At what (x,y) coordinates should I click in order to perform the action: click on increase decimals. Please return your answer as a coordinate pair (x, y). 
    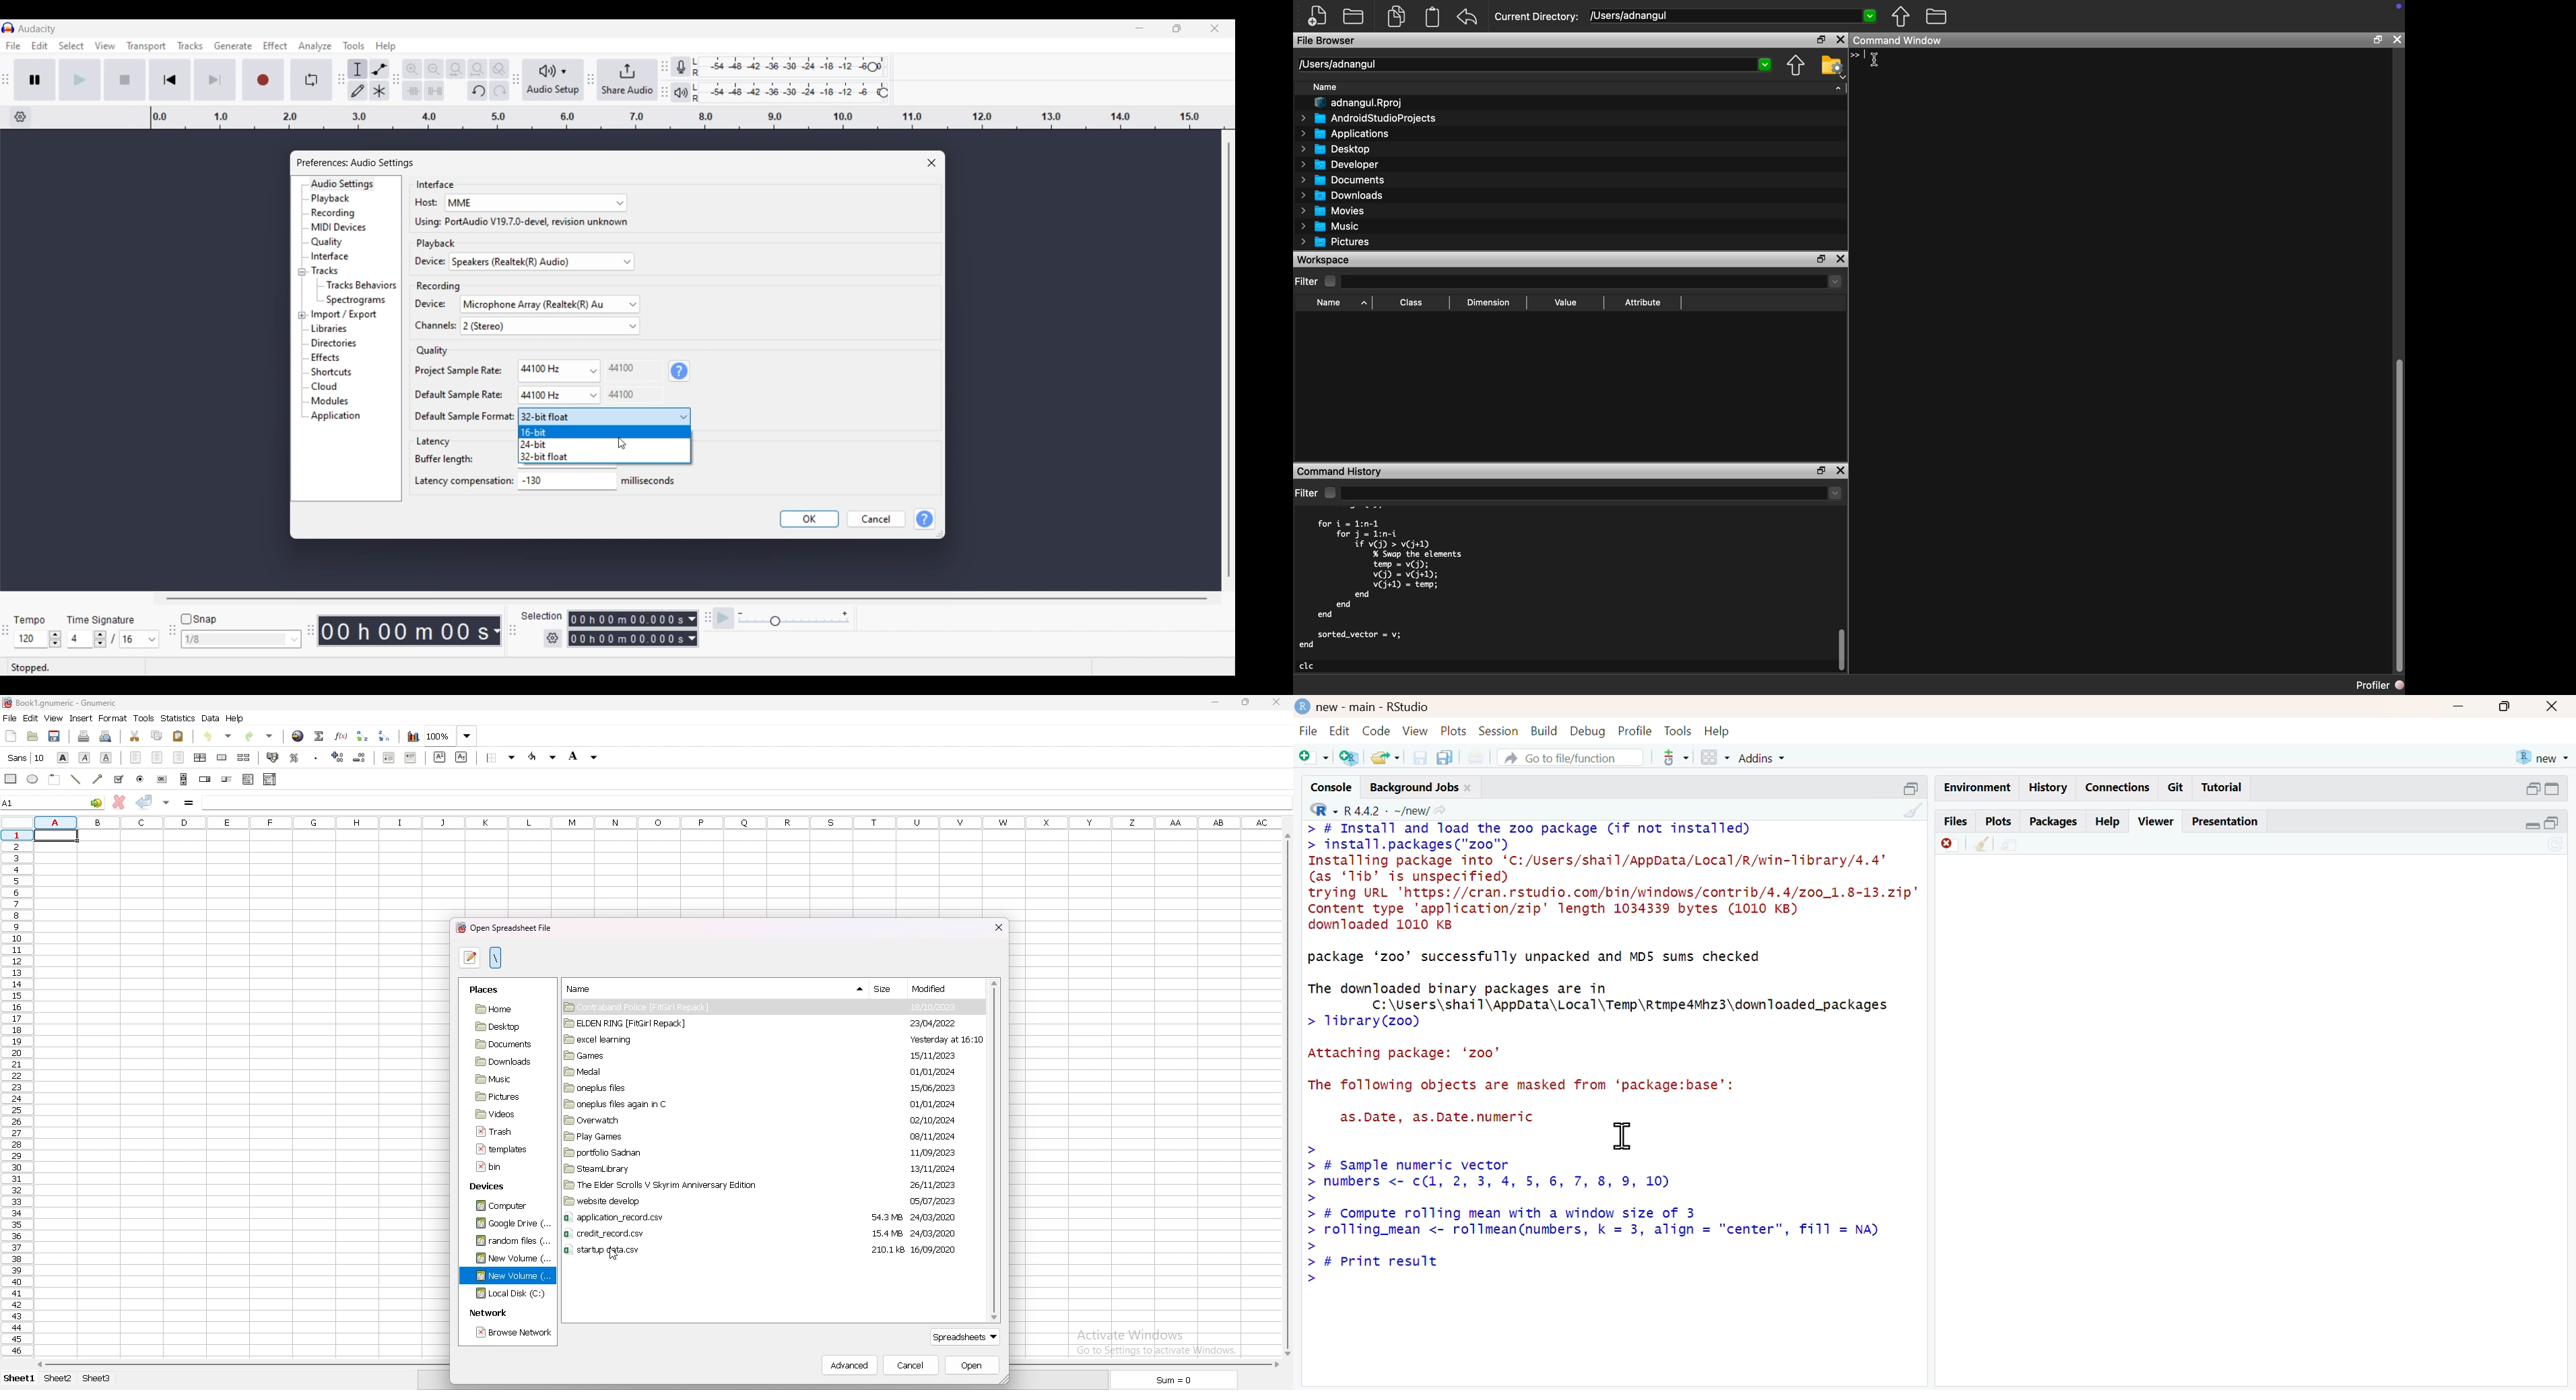
    Looking at the image, I should click on (338, 757).